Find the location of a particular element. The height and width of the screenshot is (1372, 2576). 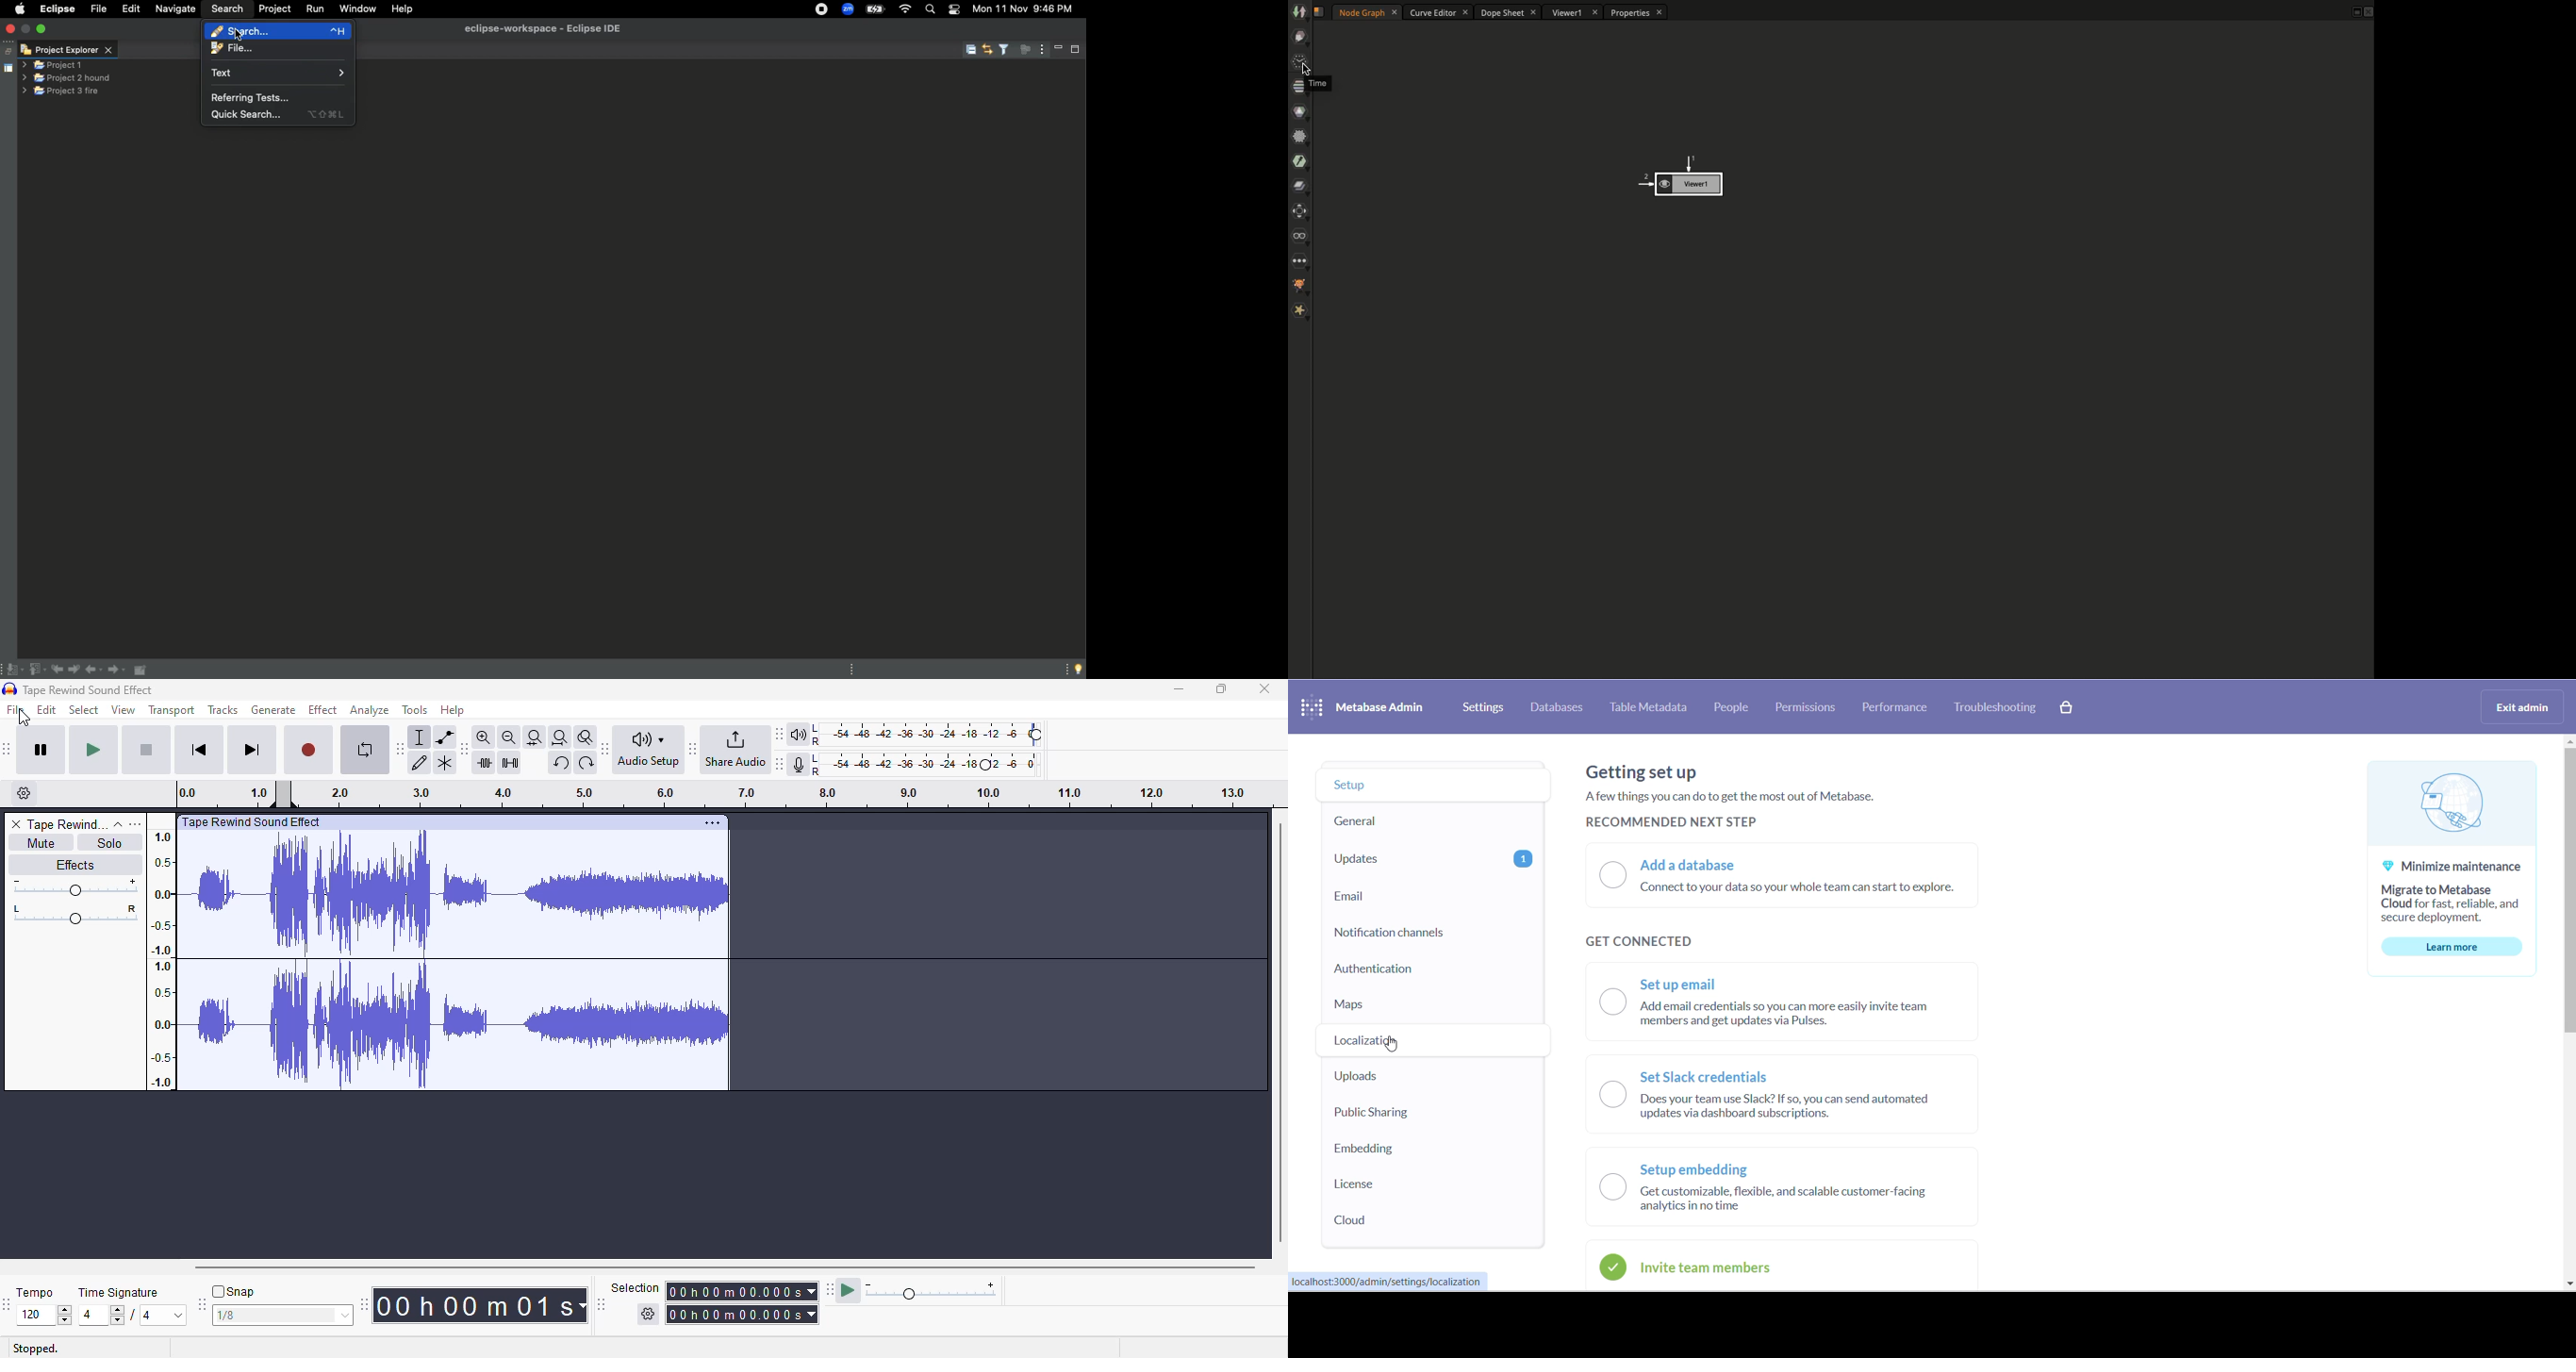

localhost:3000/admin/settings/localization is located at coordinates (1389, 1281).